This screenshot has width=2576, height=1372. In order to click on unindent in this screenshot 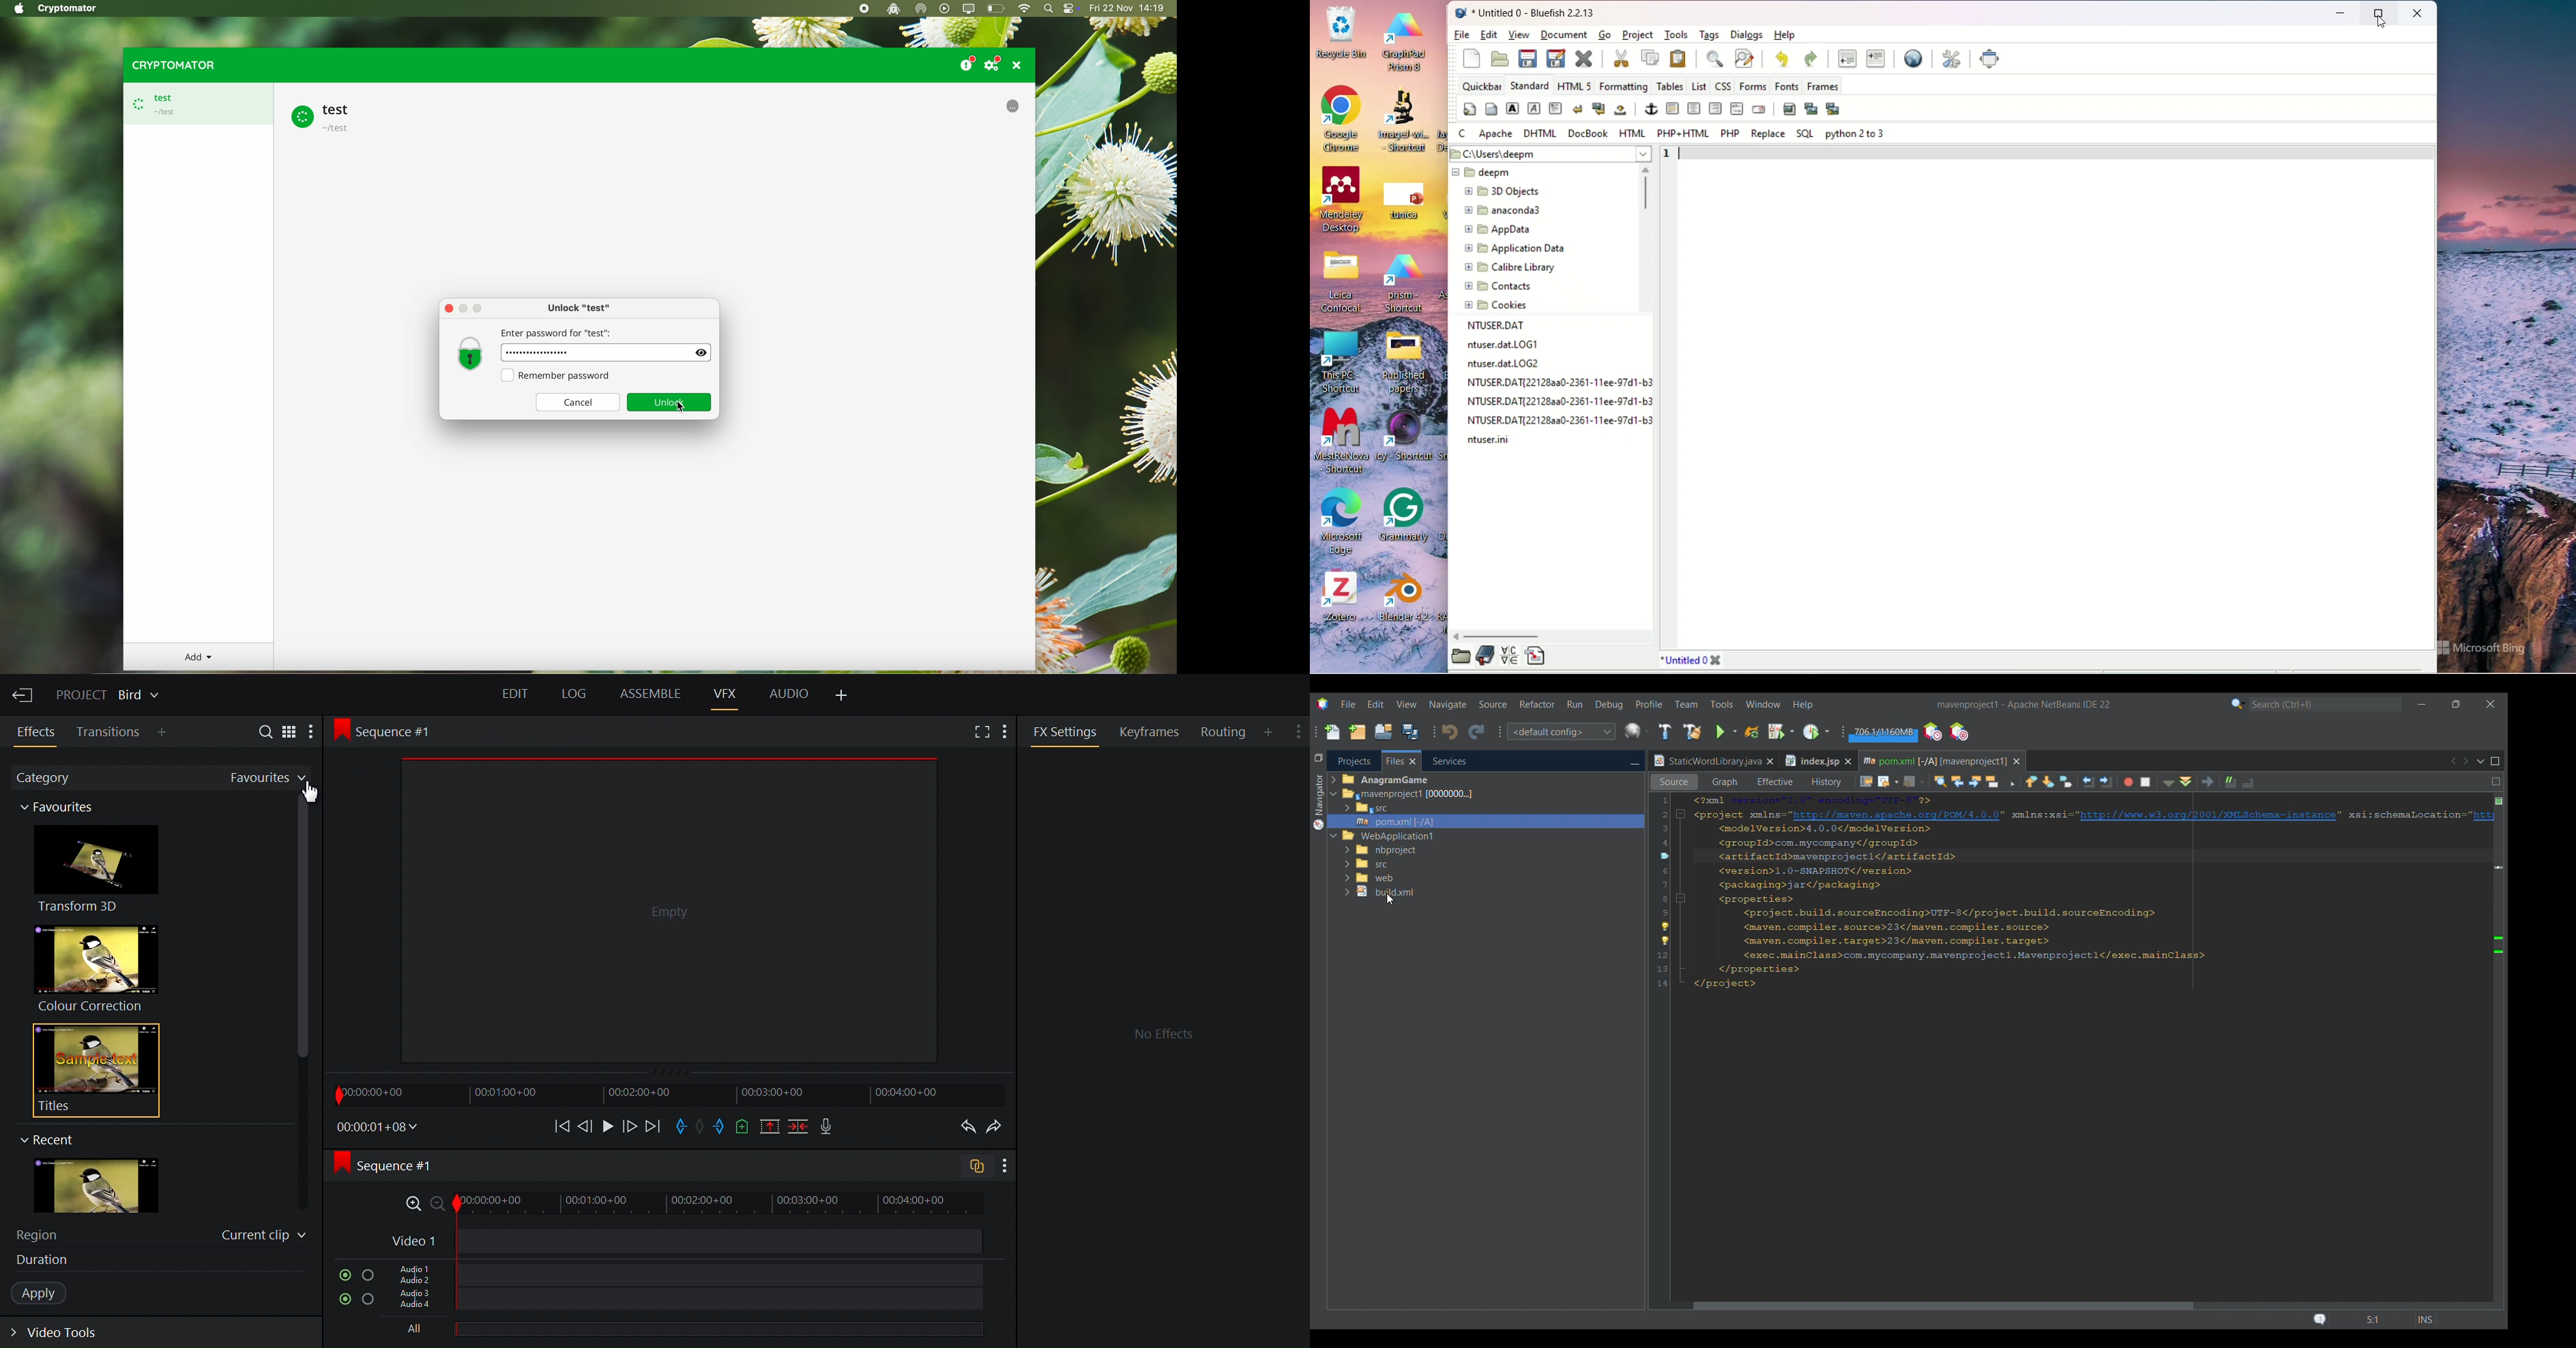, I will do `click(1847, 60)`.